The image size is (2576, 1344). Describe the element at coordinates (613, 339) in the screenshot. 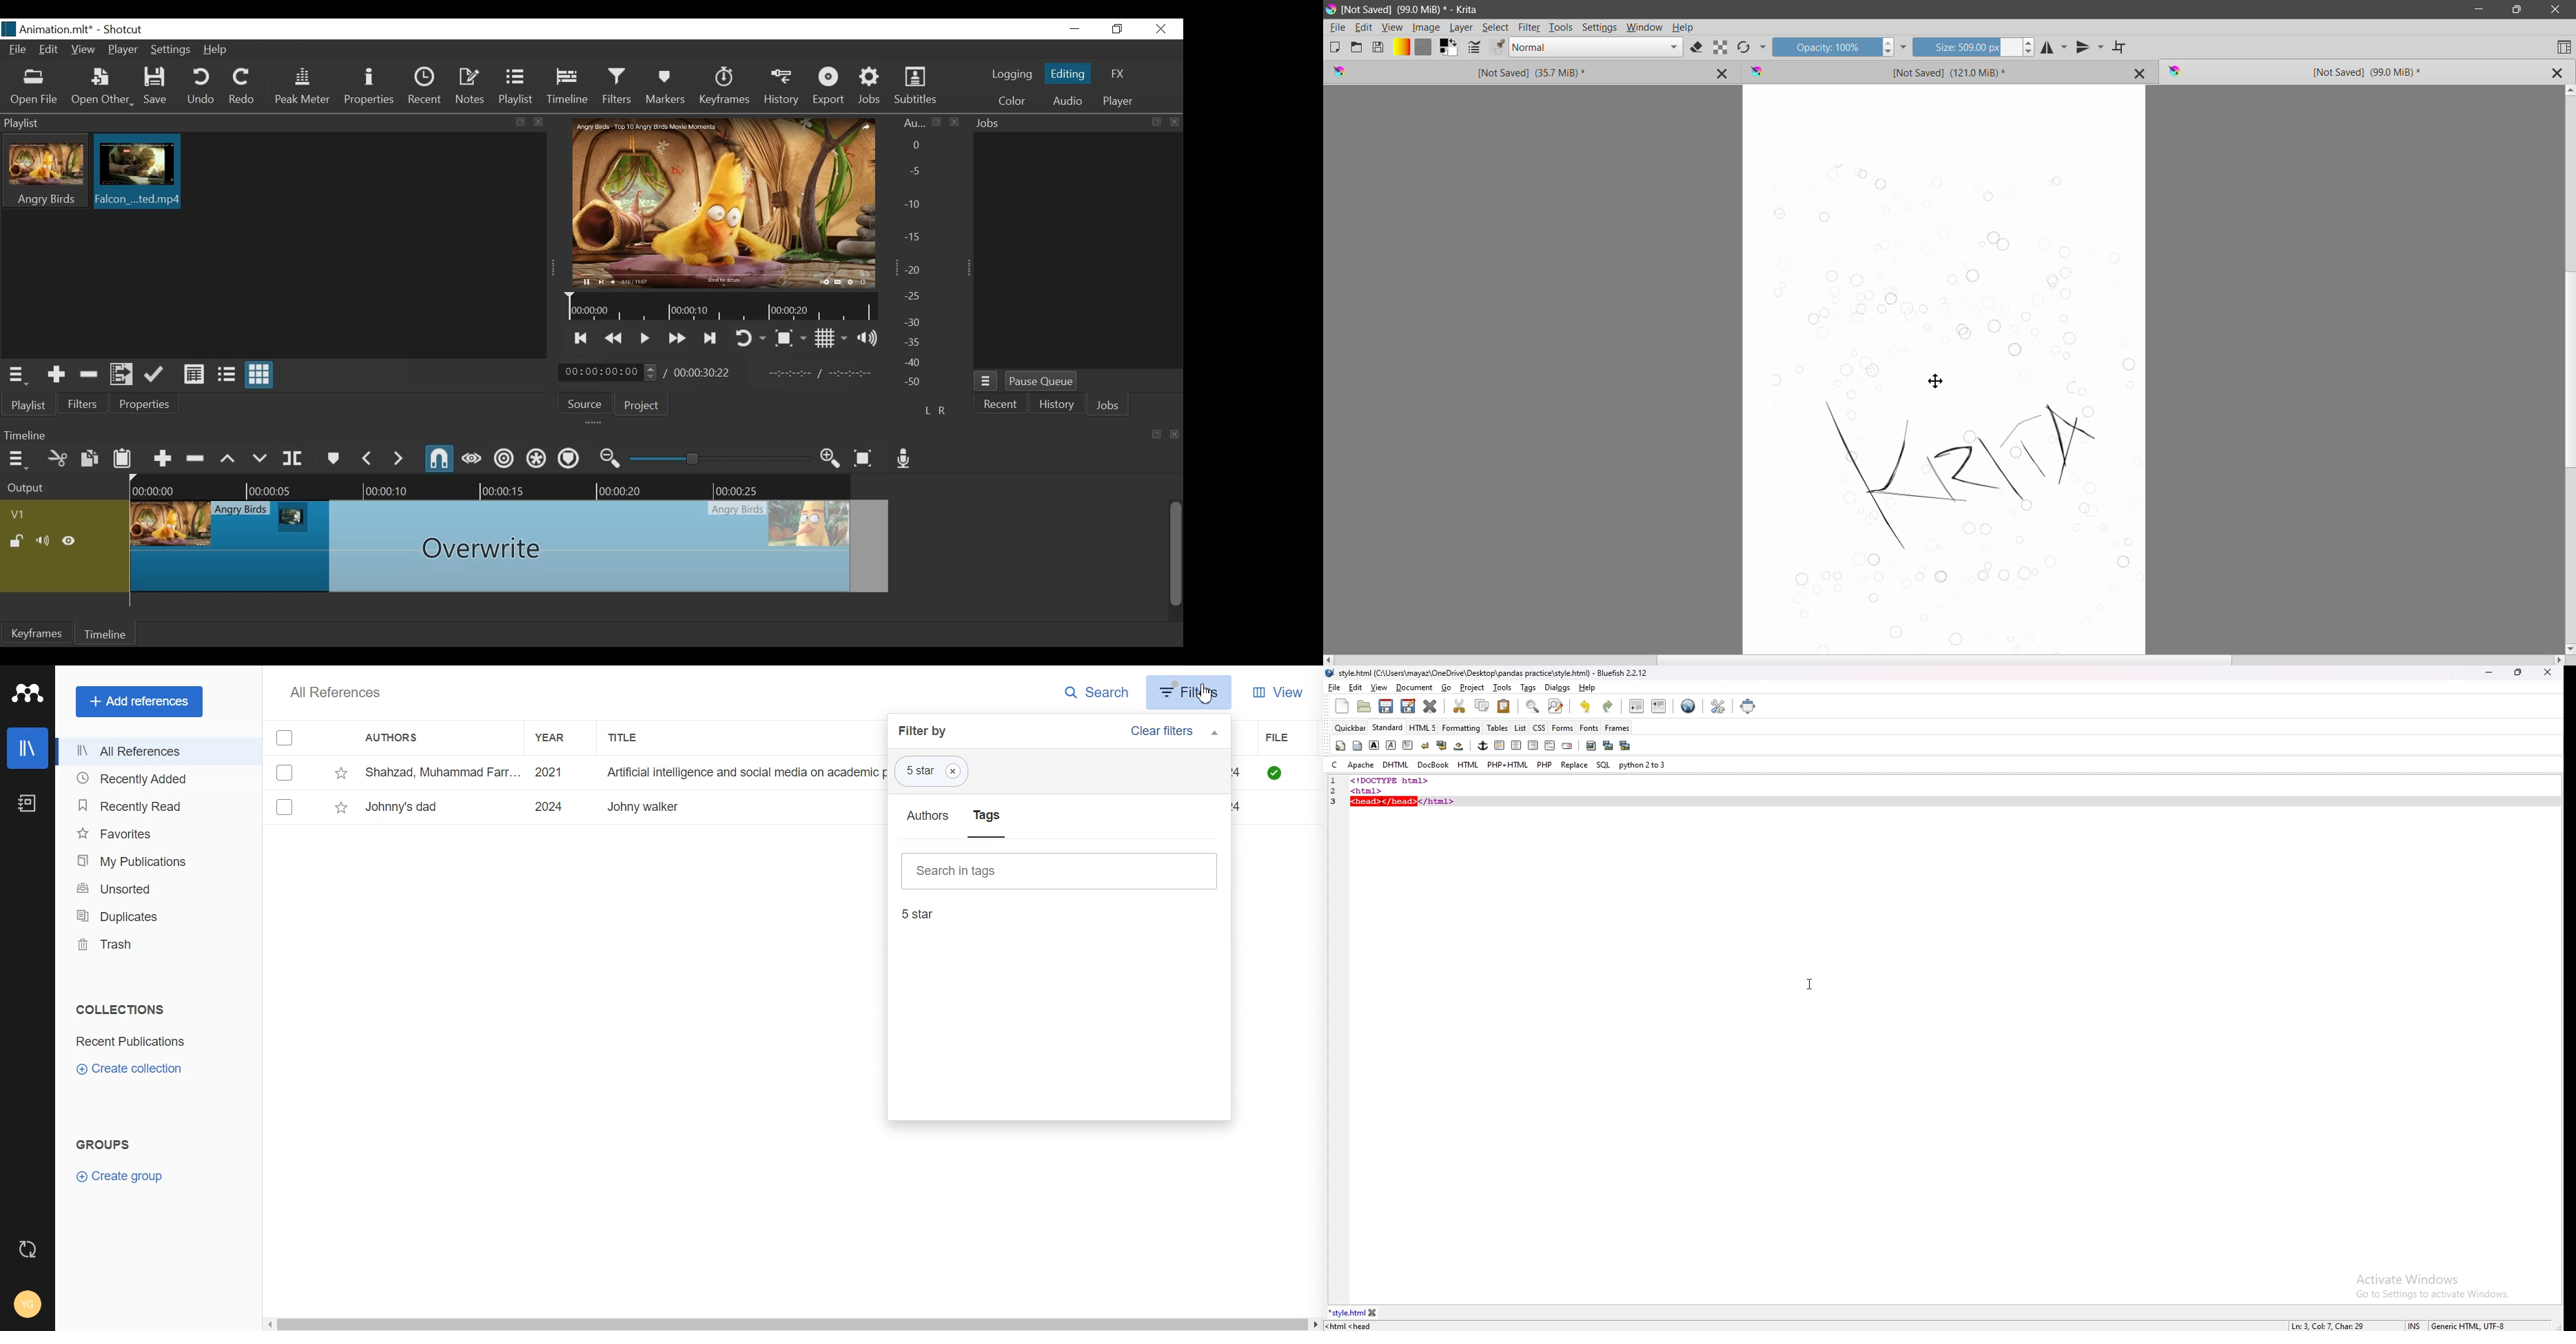

I see `Play backward quickly` at that location.